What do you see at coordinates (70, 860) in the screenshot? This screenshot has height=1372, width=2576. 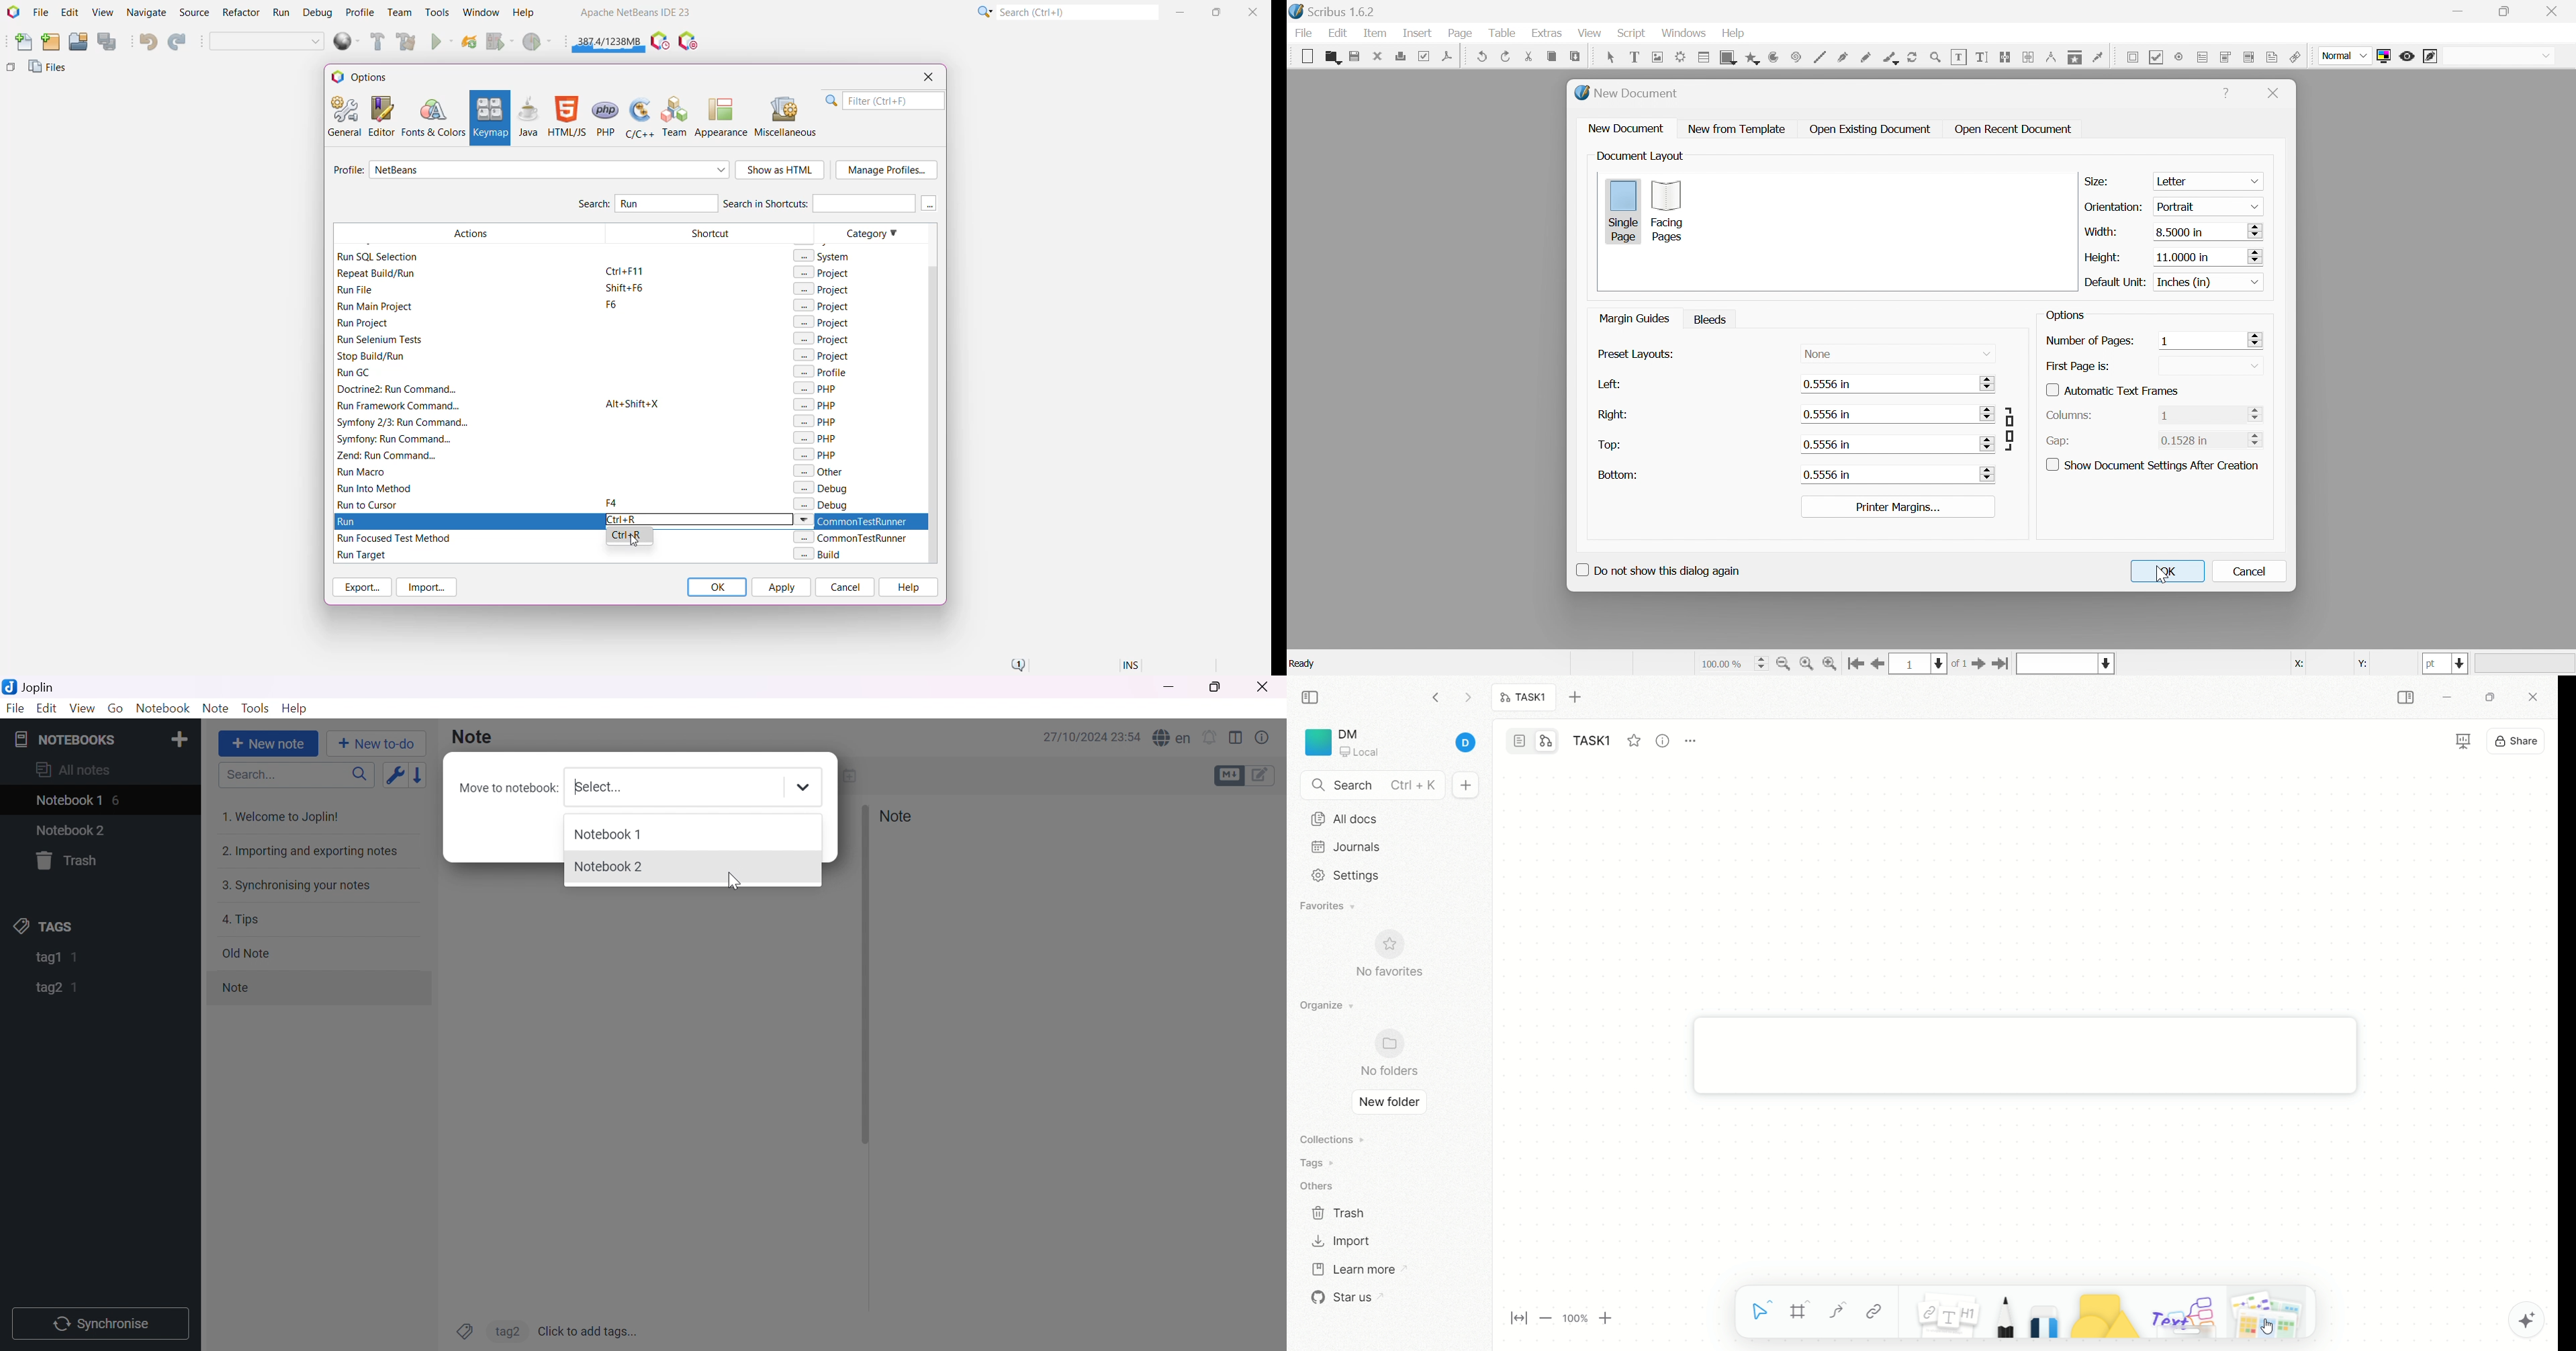 I see `Trash` at bounding box center [70, 860].